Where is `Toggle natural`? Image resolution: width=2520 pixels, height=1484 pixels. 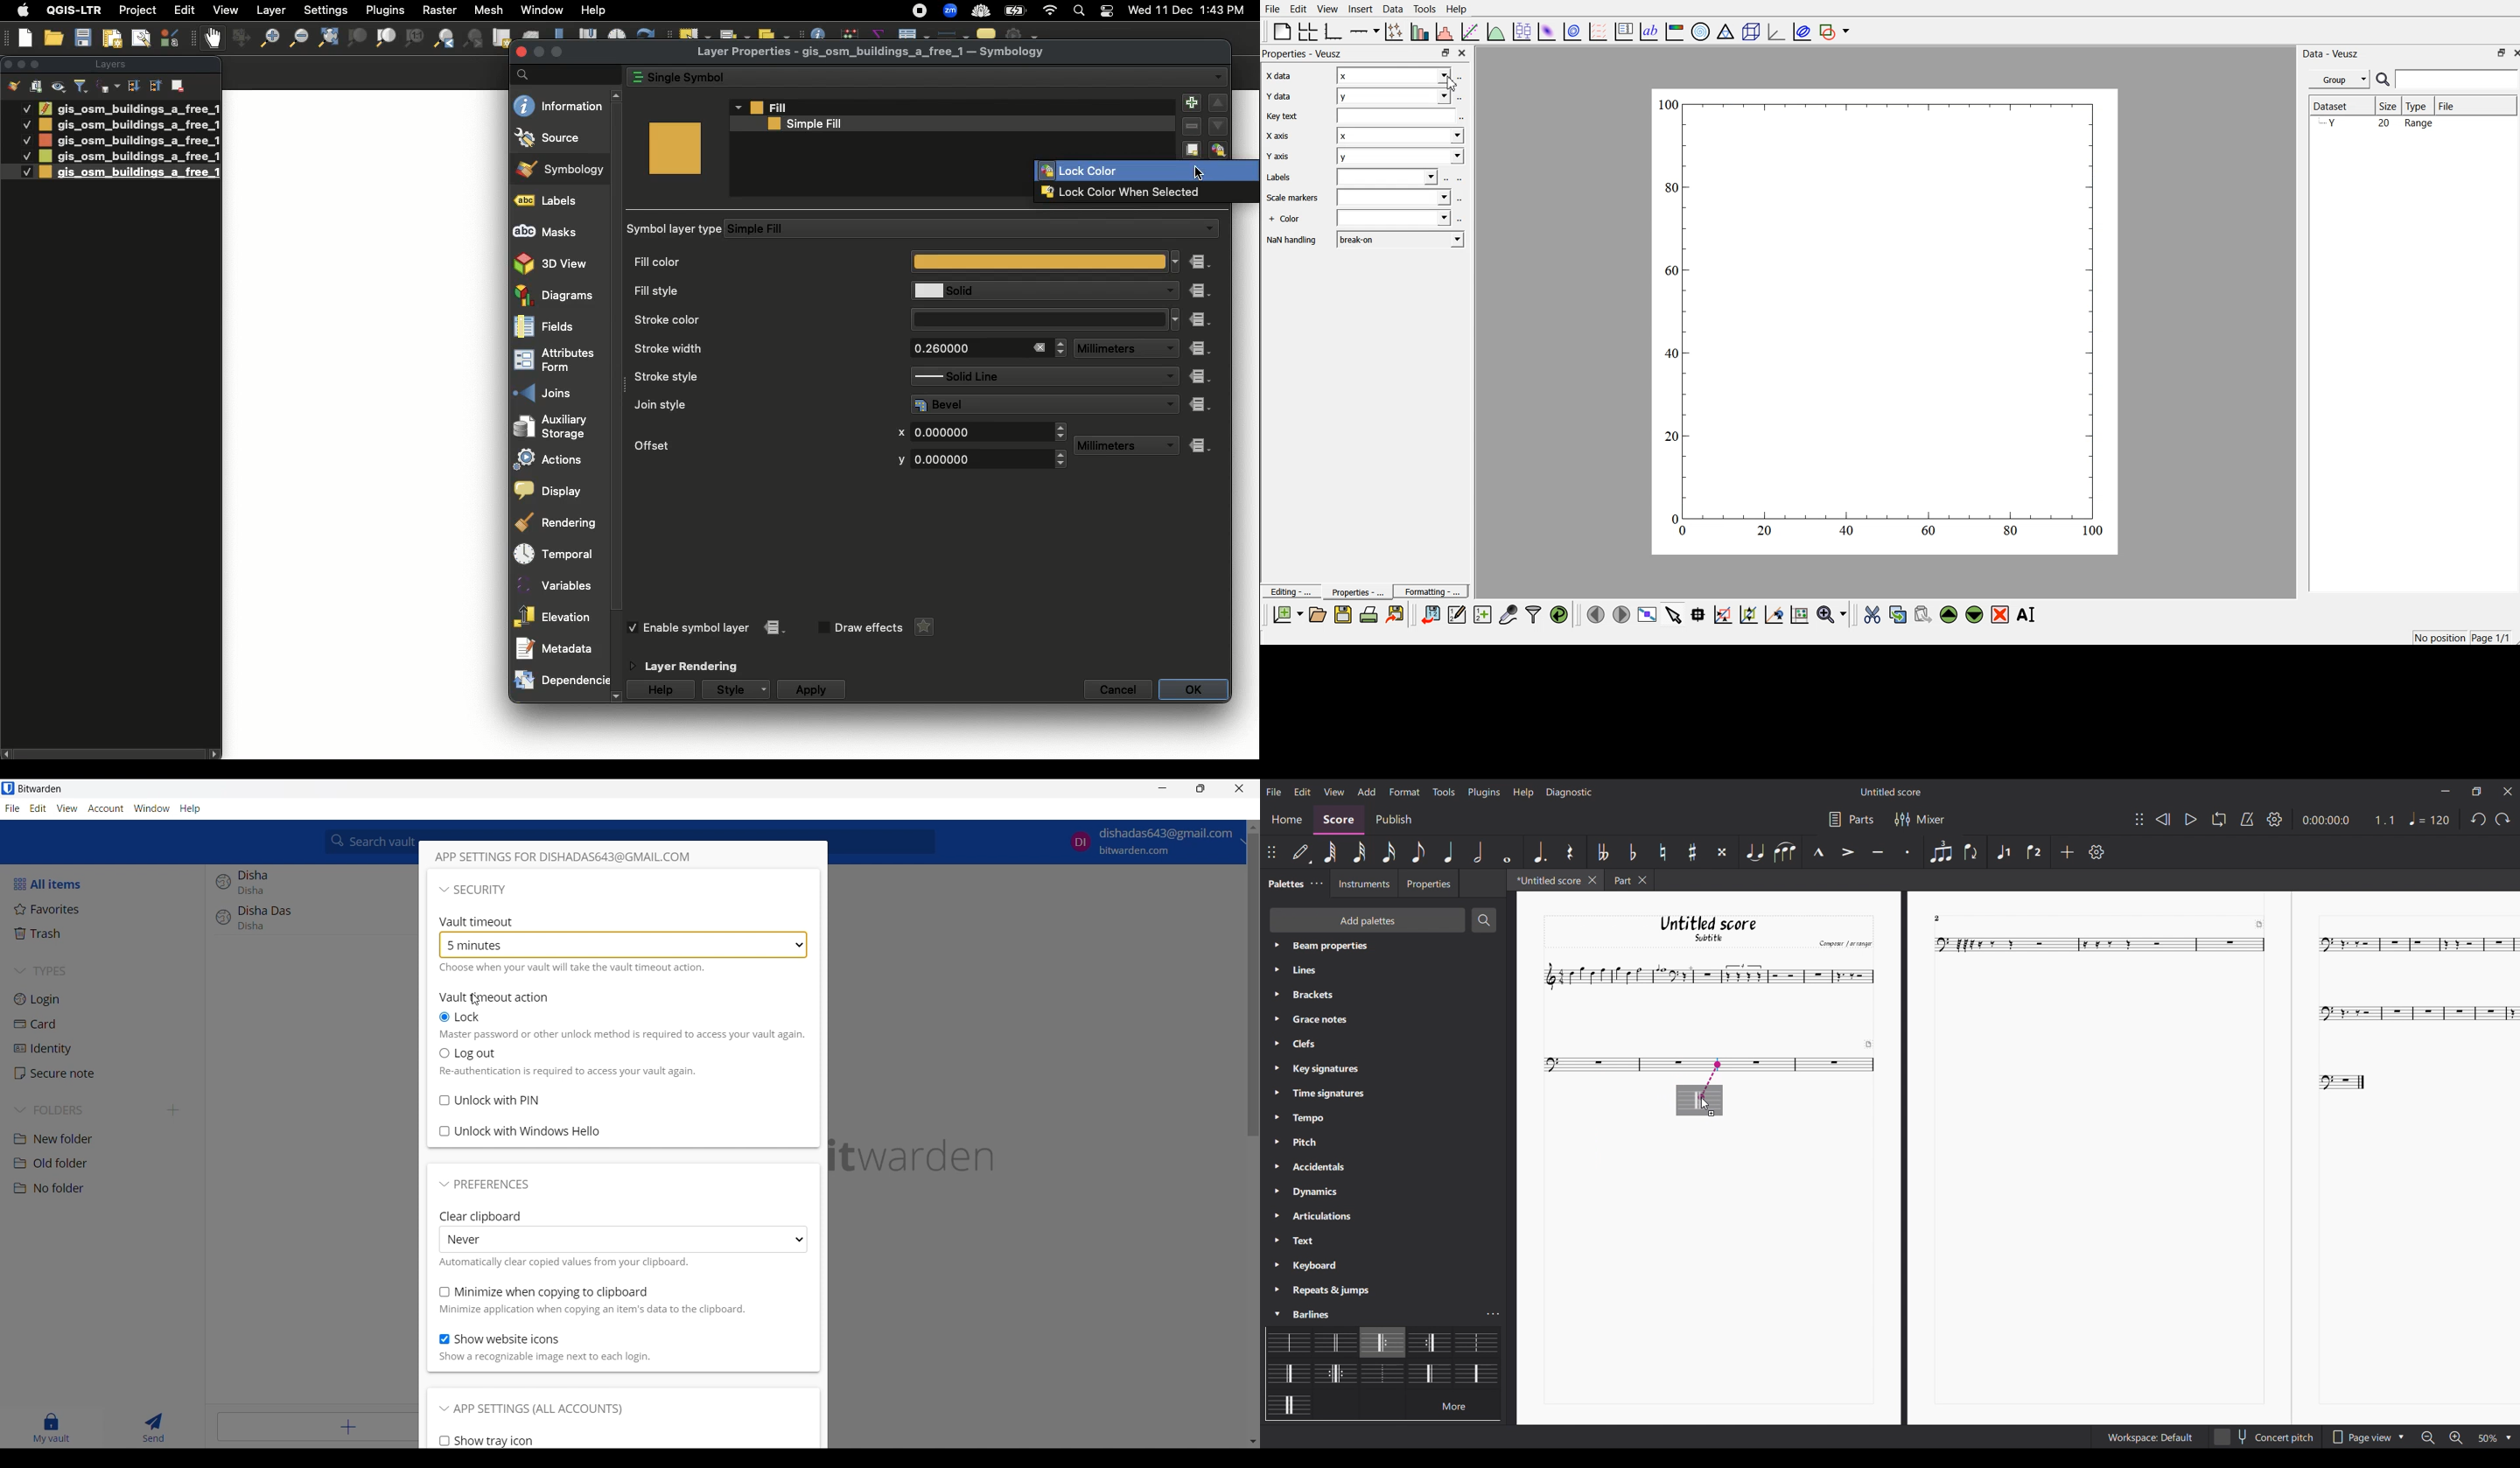
Toggle natural is located at coordinates (1663, 852).